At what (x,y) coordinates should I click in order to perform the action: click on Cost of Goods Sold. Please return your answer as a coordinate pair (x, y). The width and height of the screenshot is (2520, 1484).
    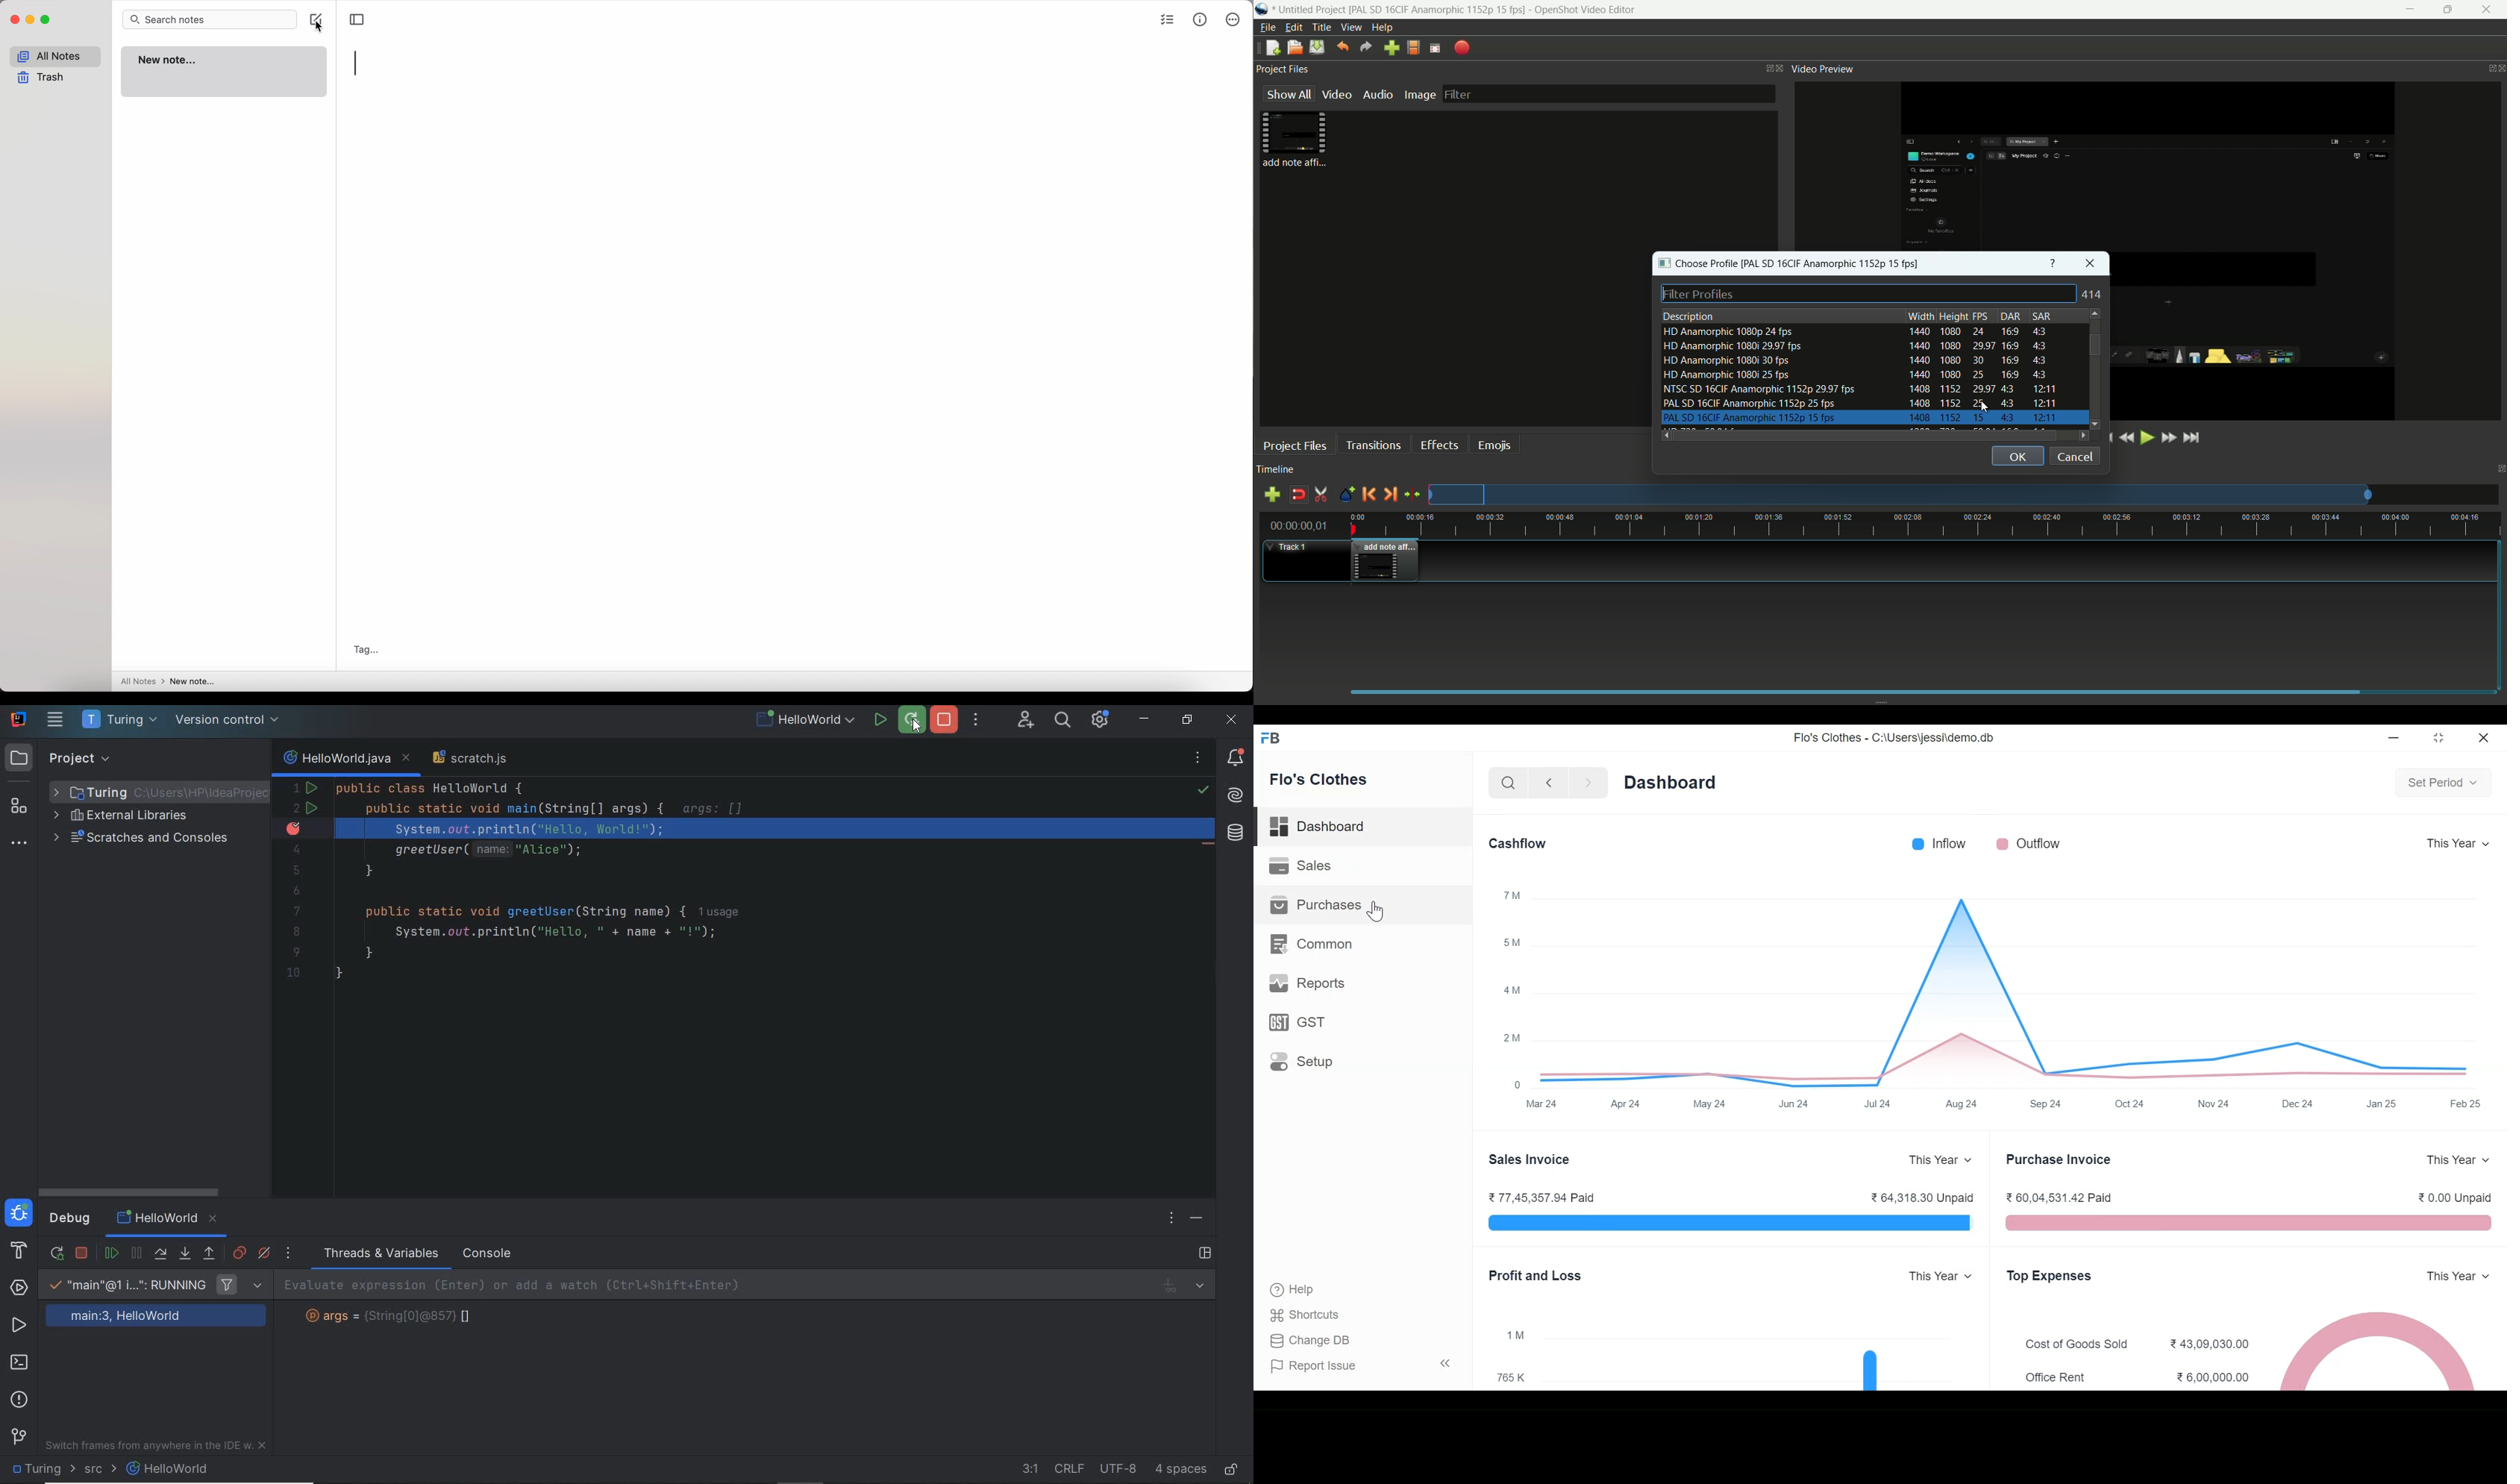
    Looking at the image, I should click on (2080, 1344).